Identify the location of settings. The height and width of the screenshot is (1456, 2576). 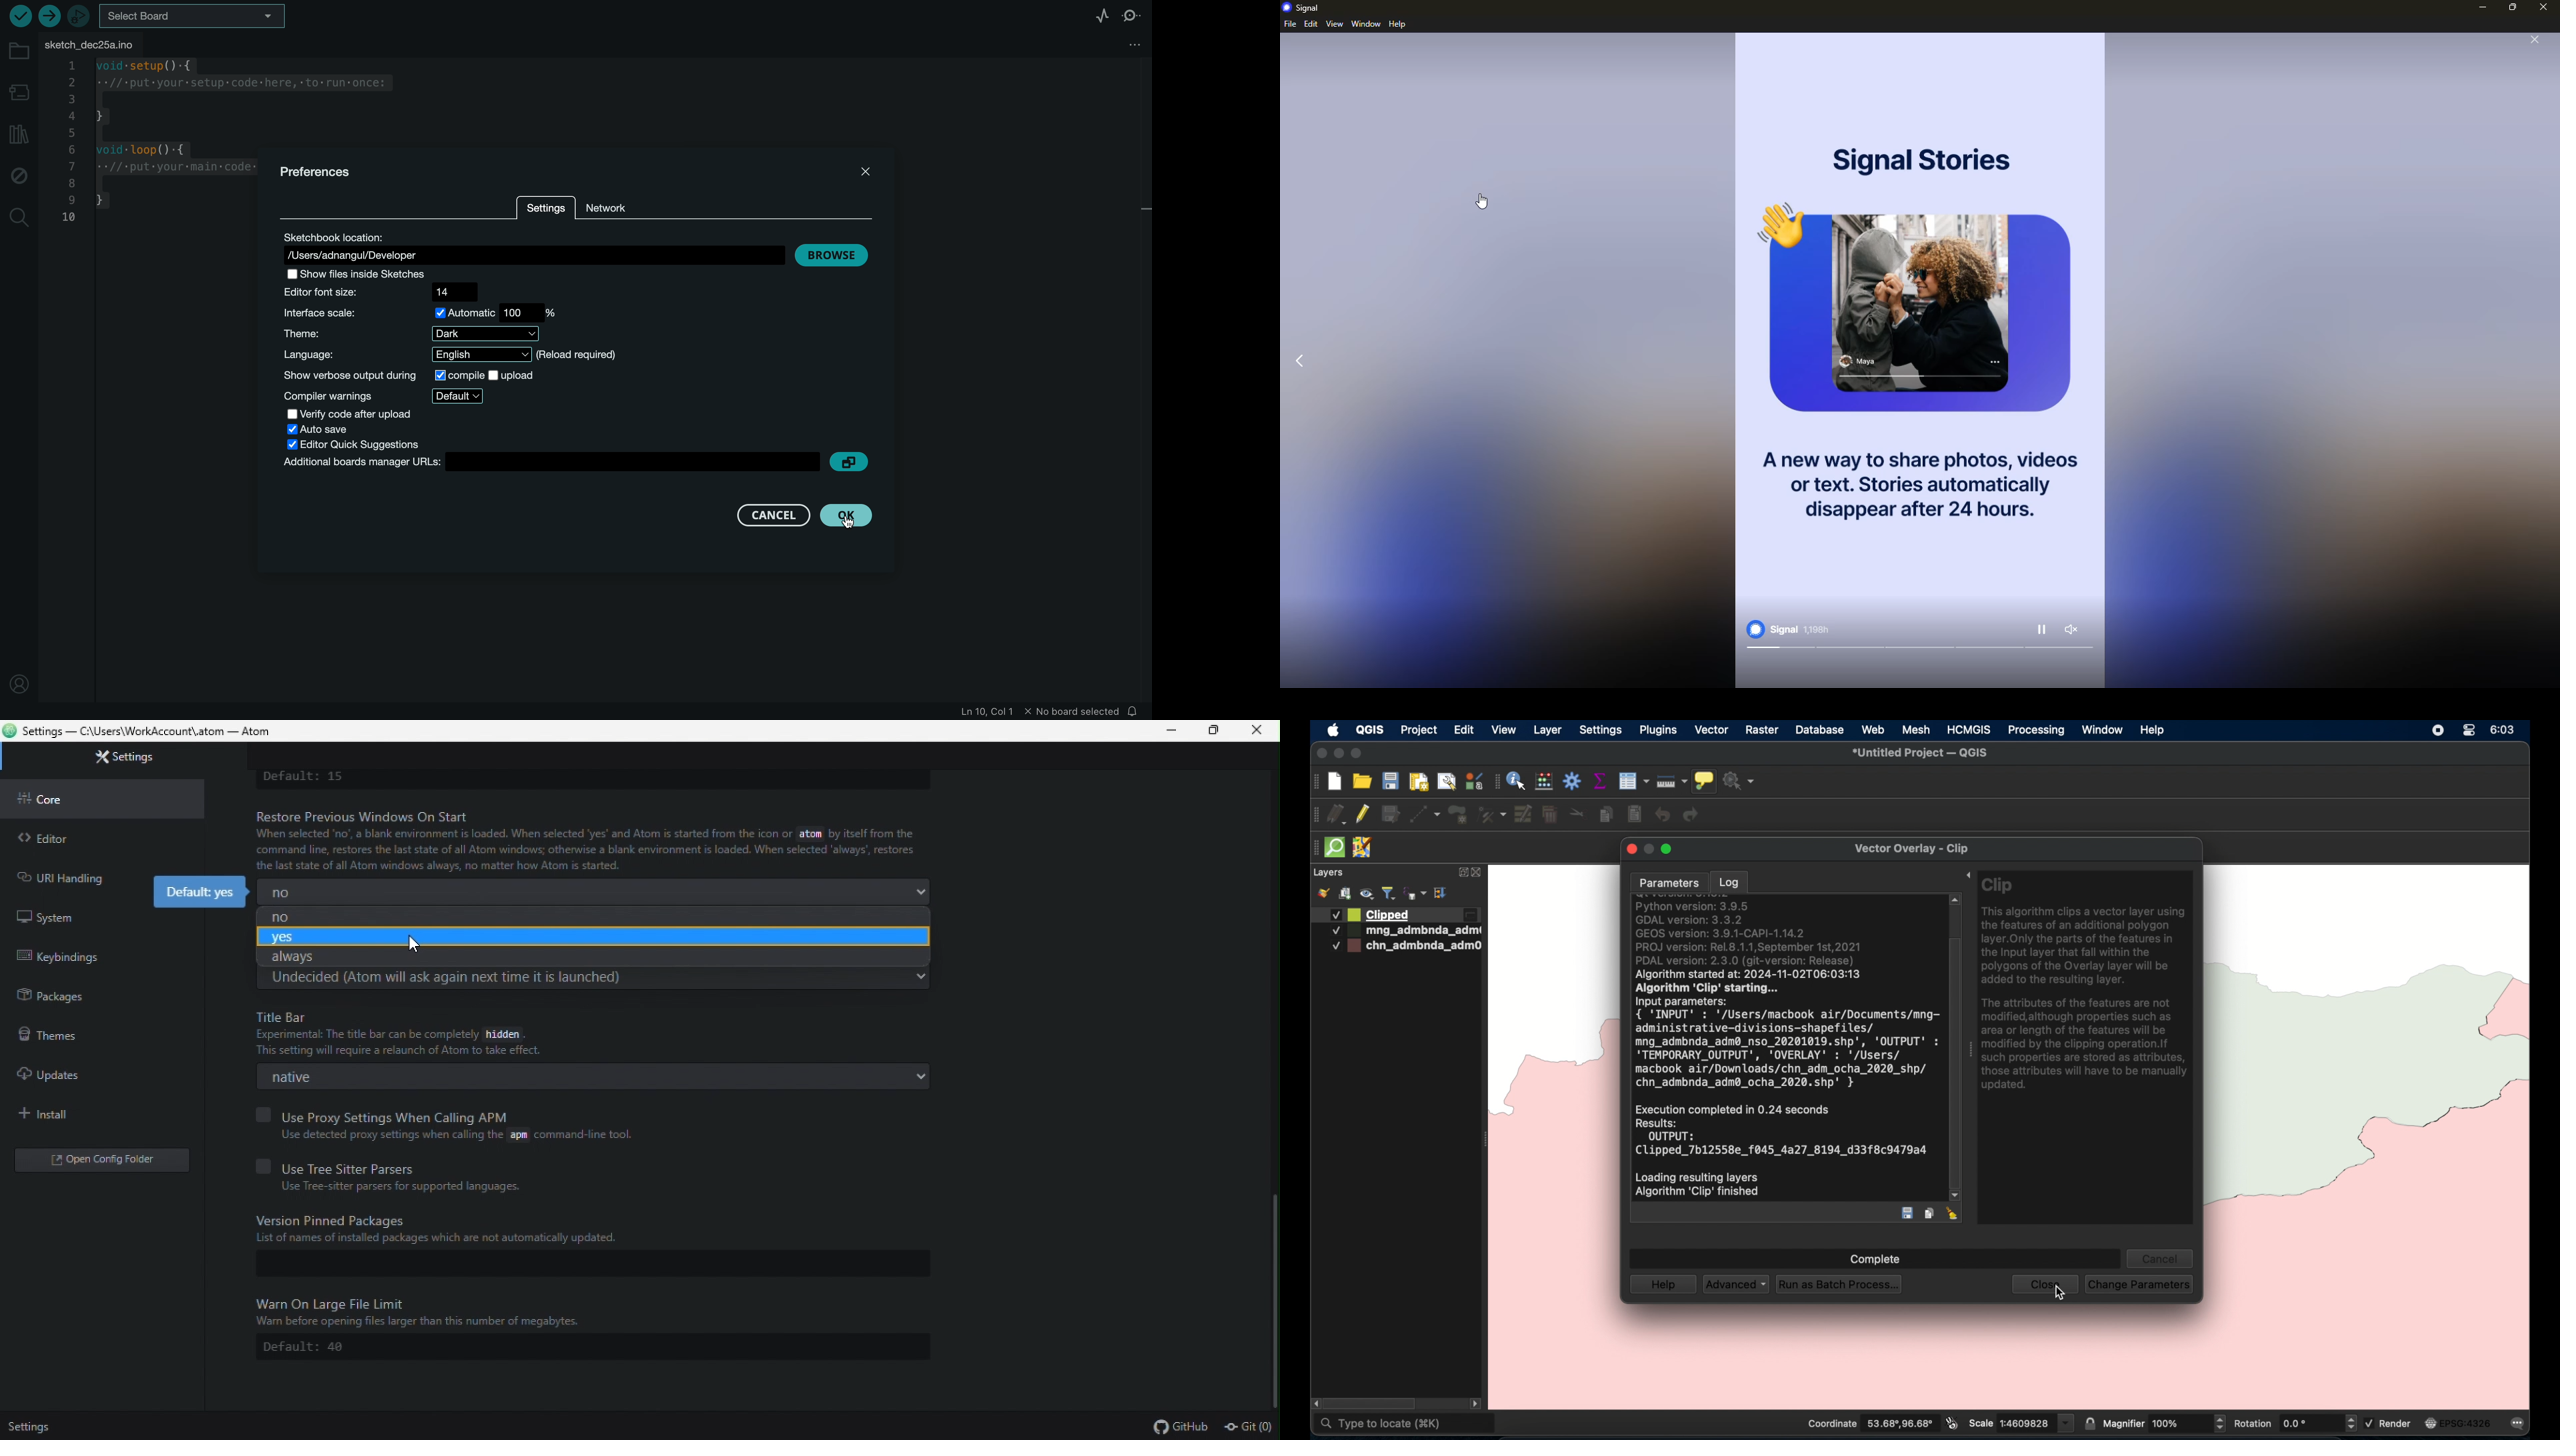
(113, 761).